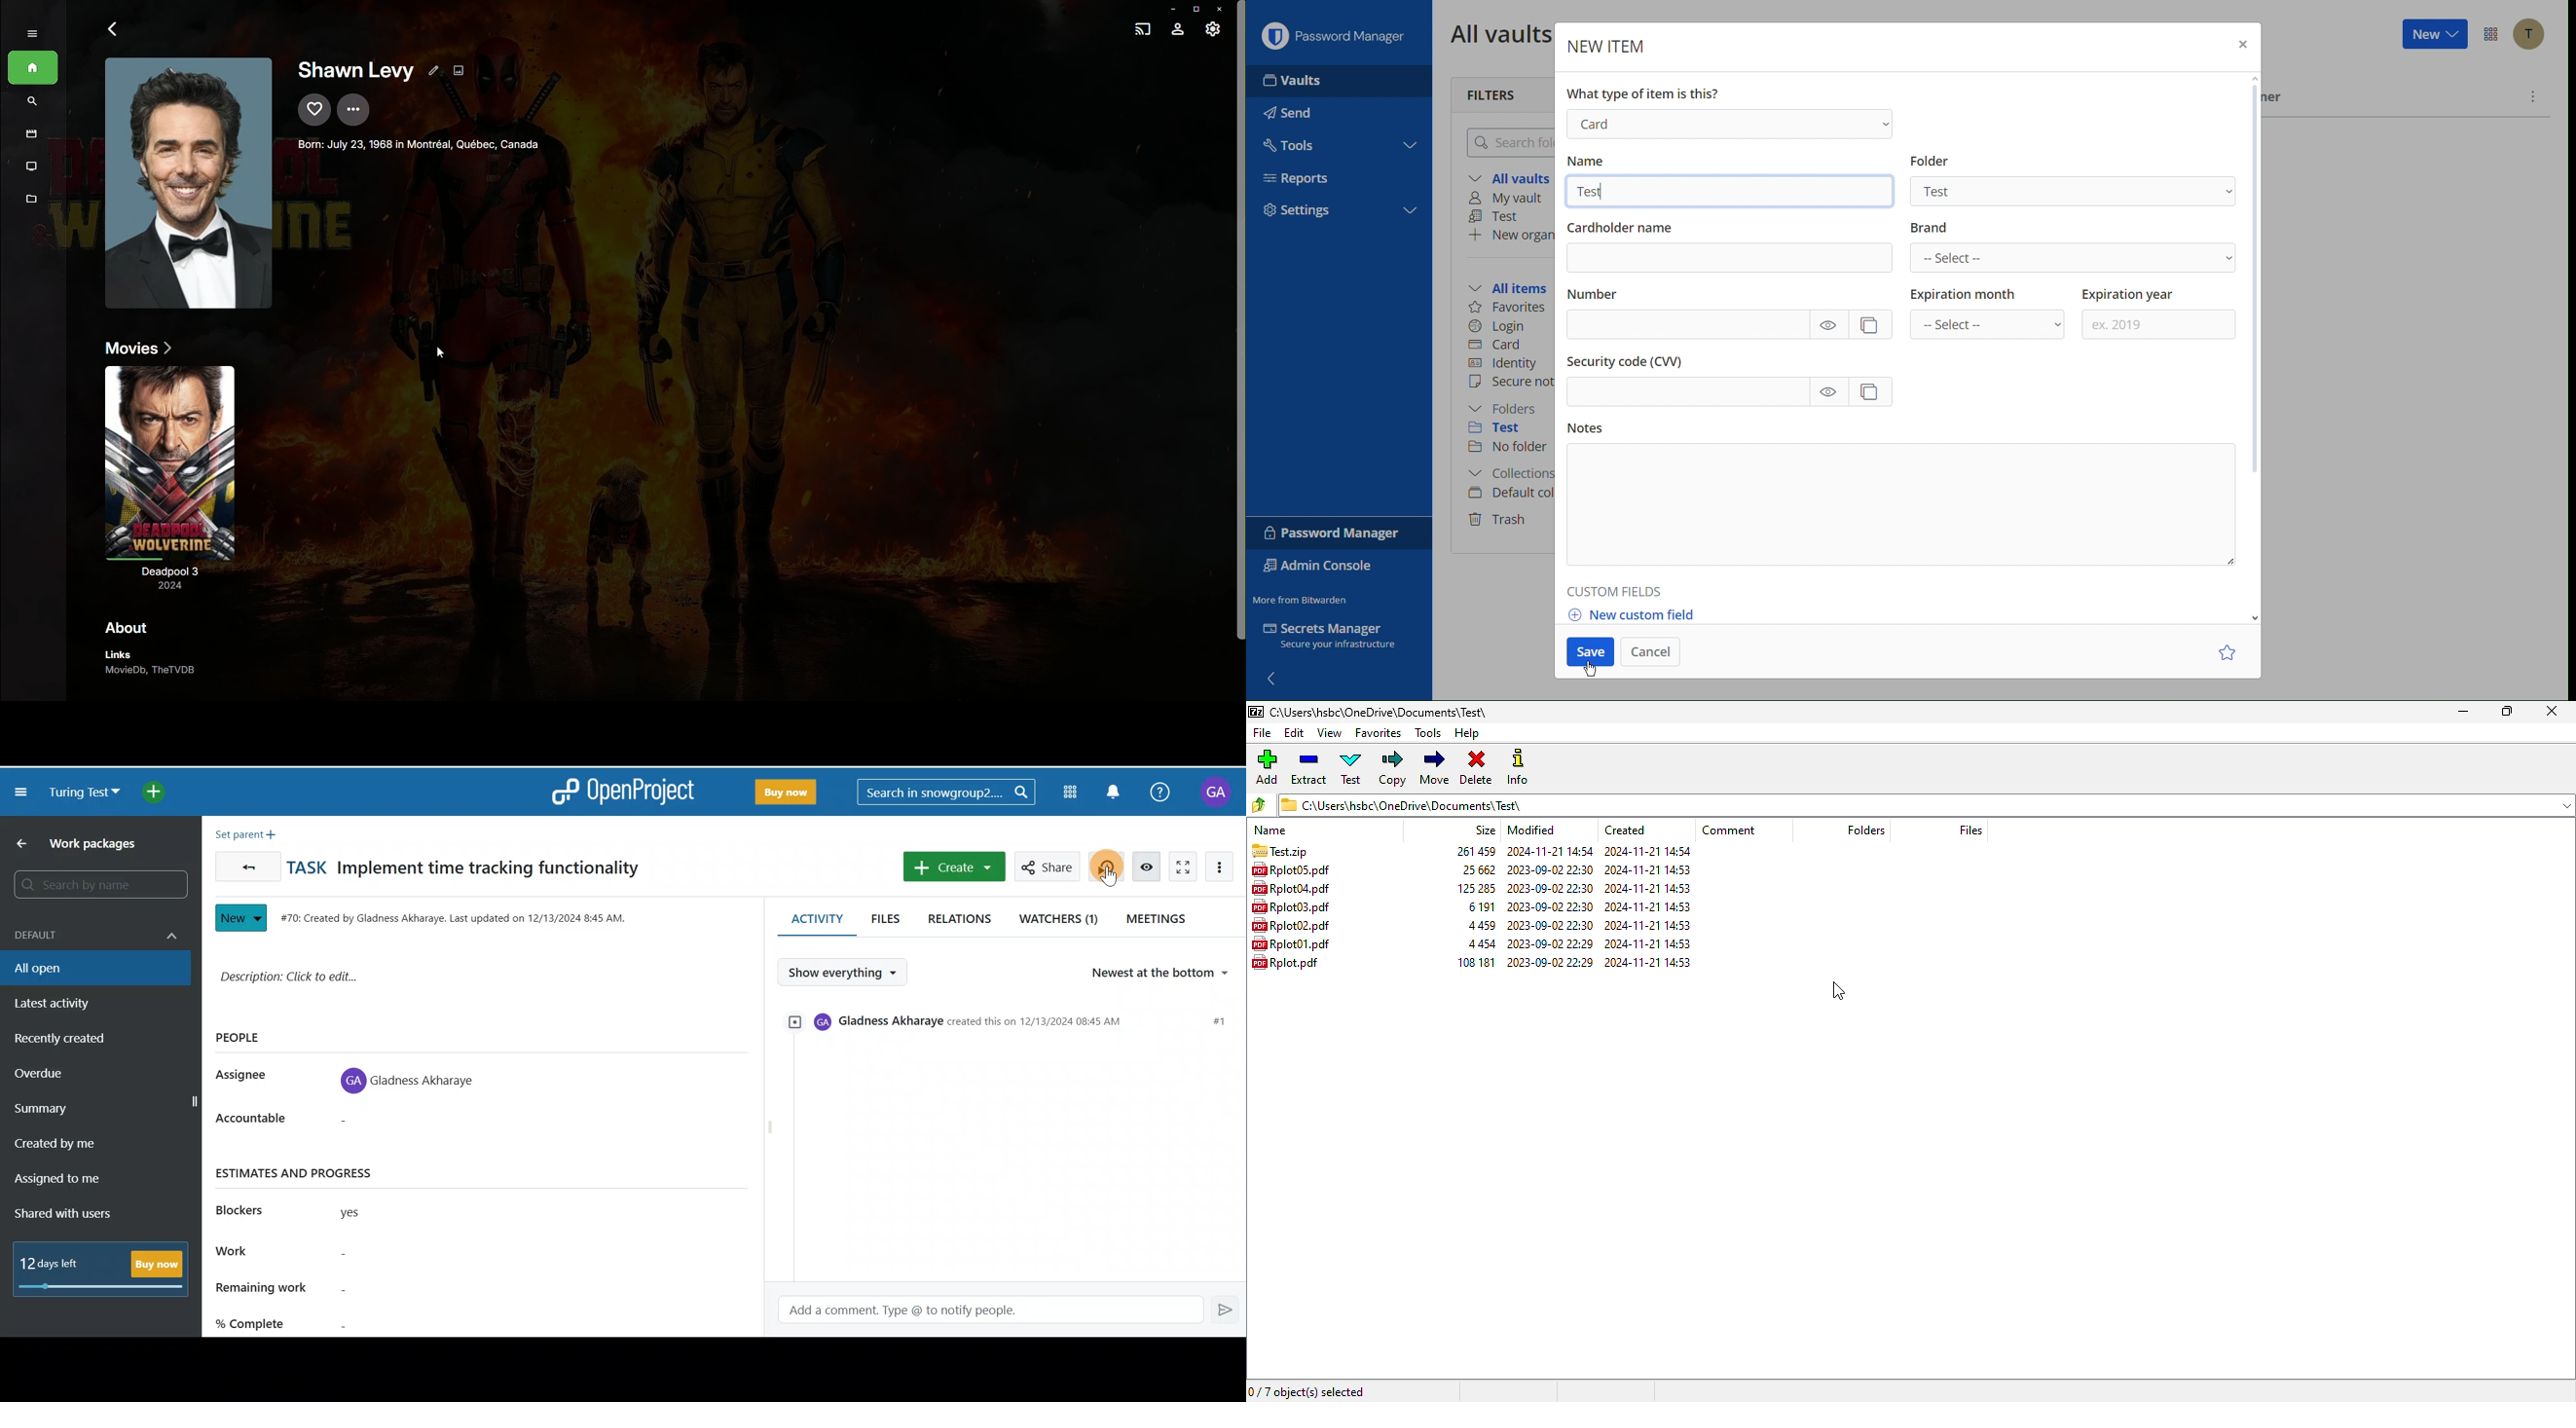 The height and width of the screenshot is (1428, 2576). What do you see at coordinates (1340, 533) in the screenshot?
I see `Password Manager` at bounding box center [1340, 533].